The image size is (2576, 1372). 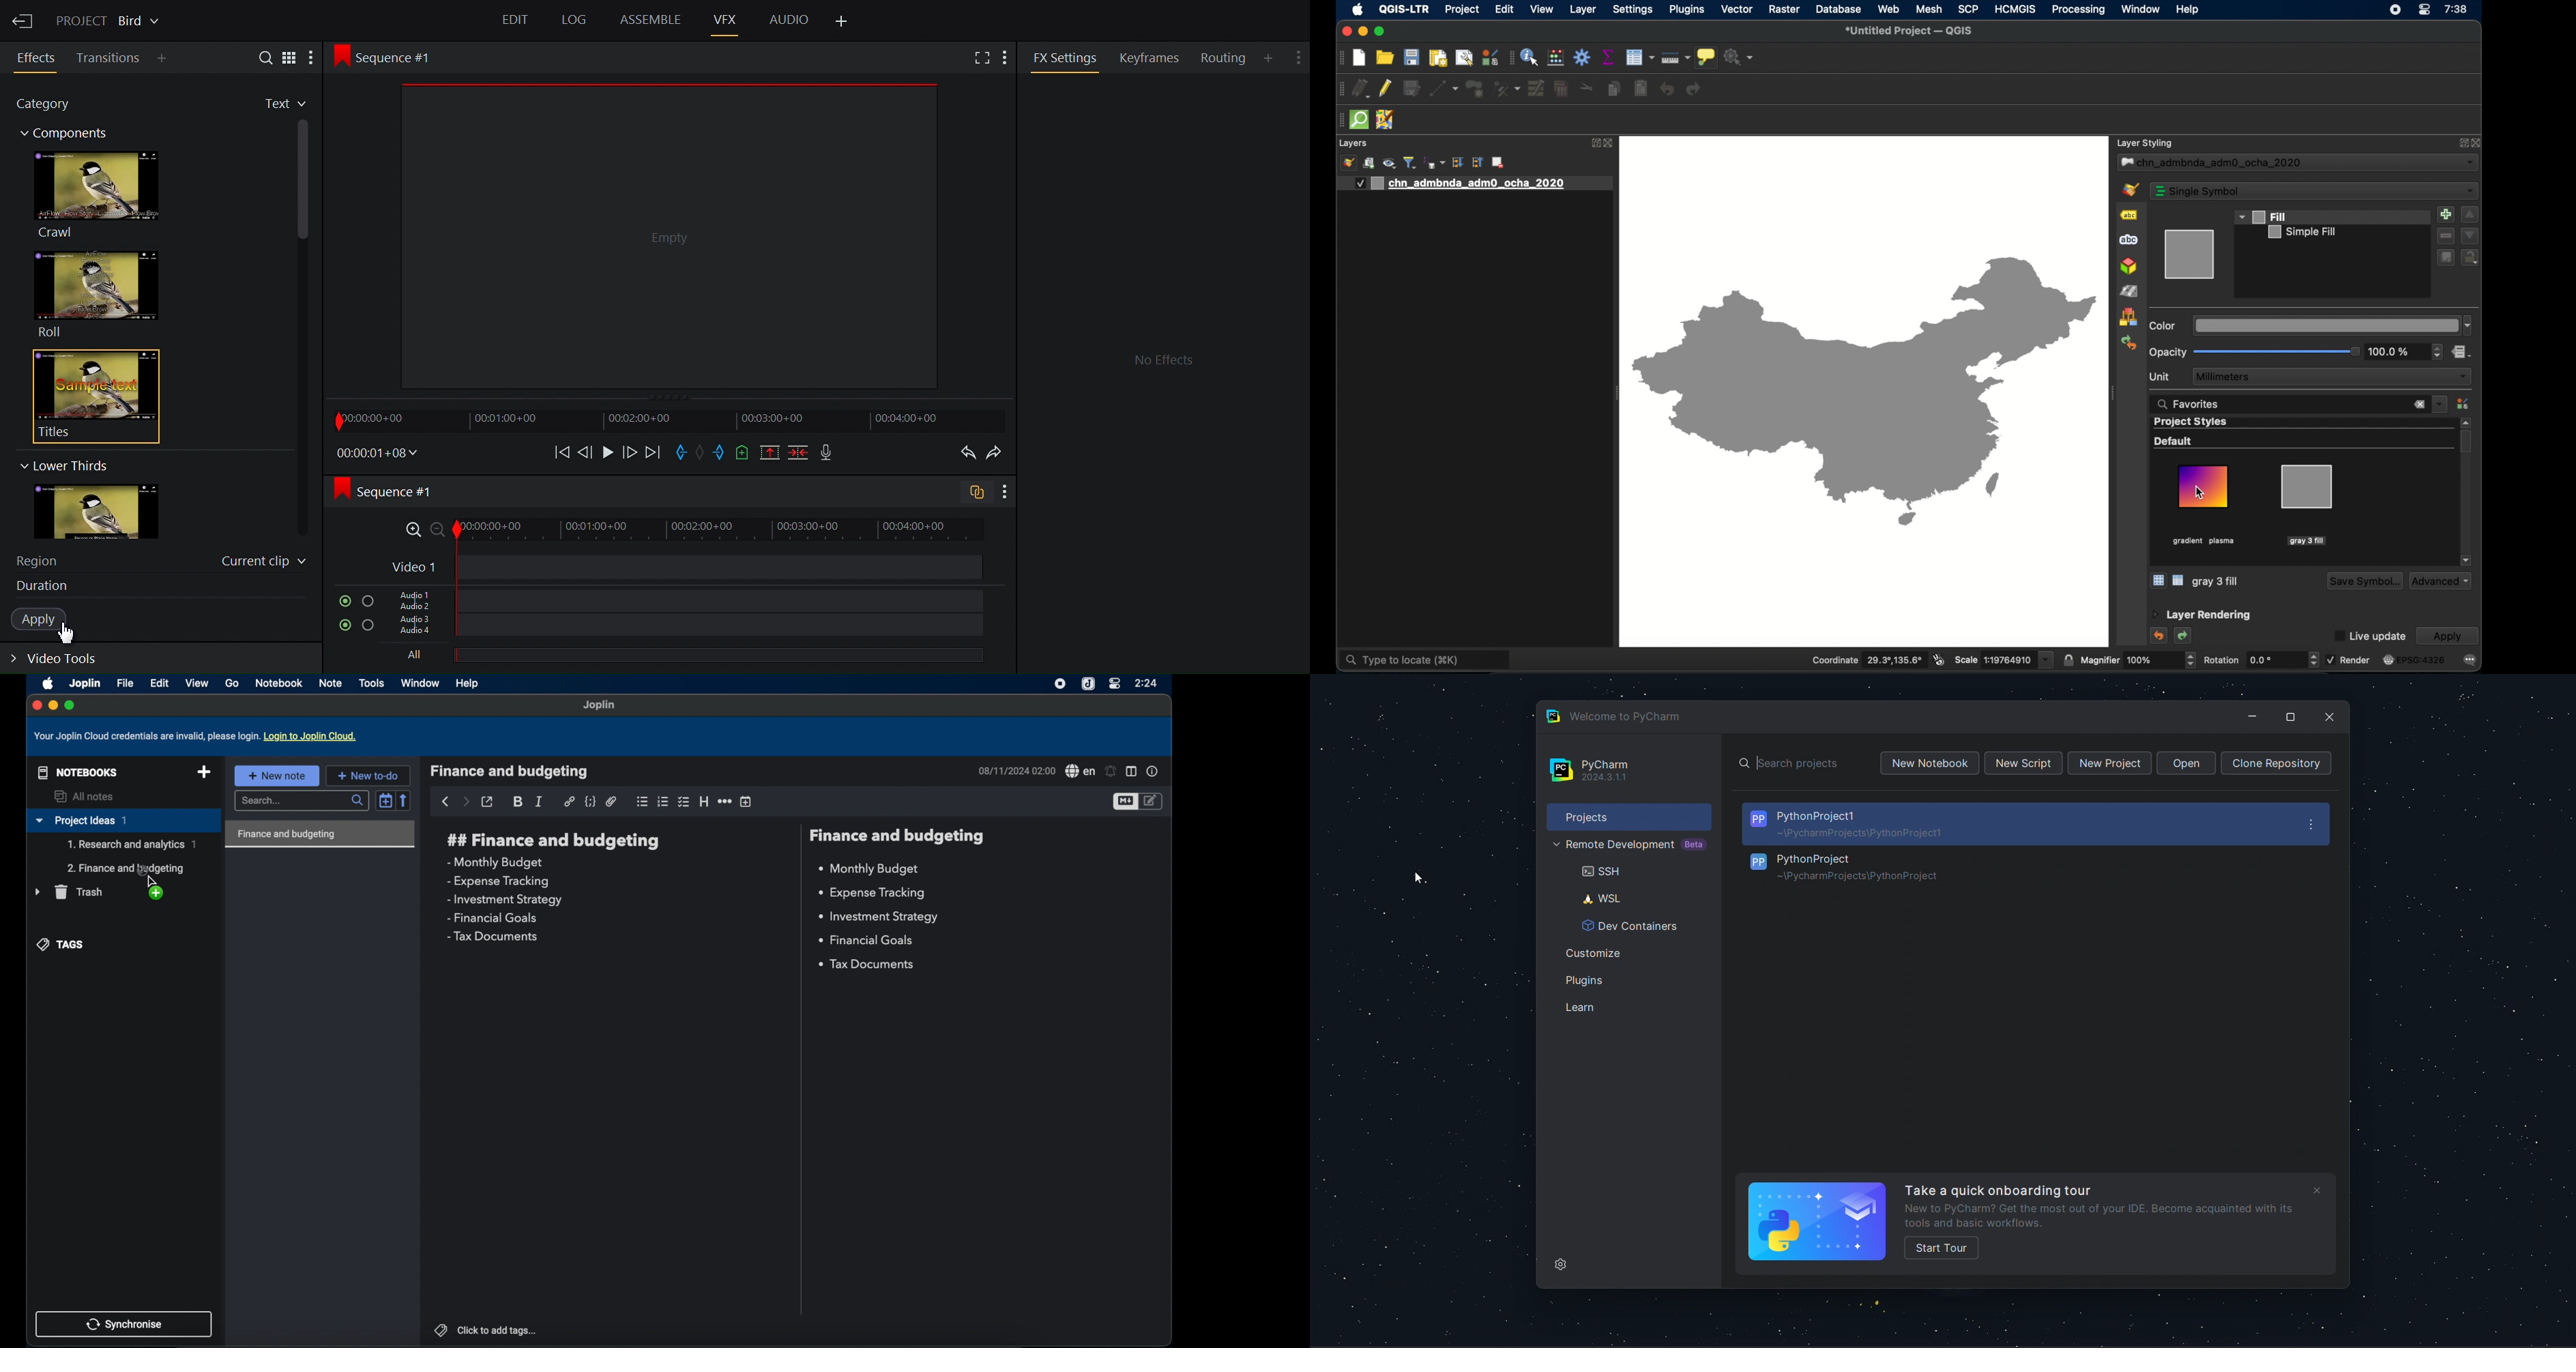 I want to click on numbered list, so click(x=663, y=801).